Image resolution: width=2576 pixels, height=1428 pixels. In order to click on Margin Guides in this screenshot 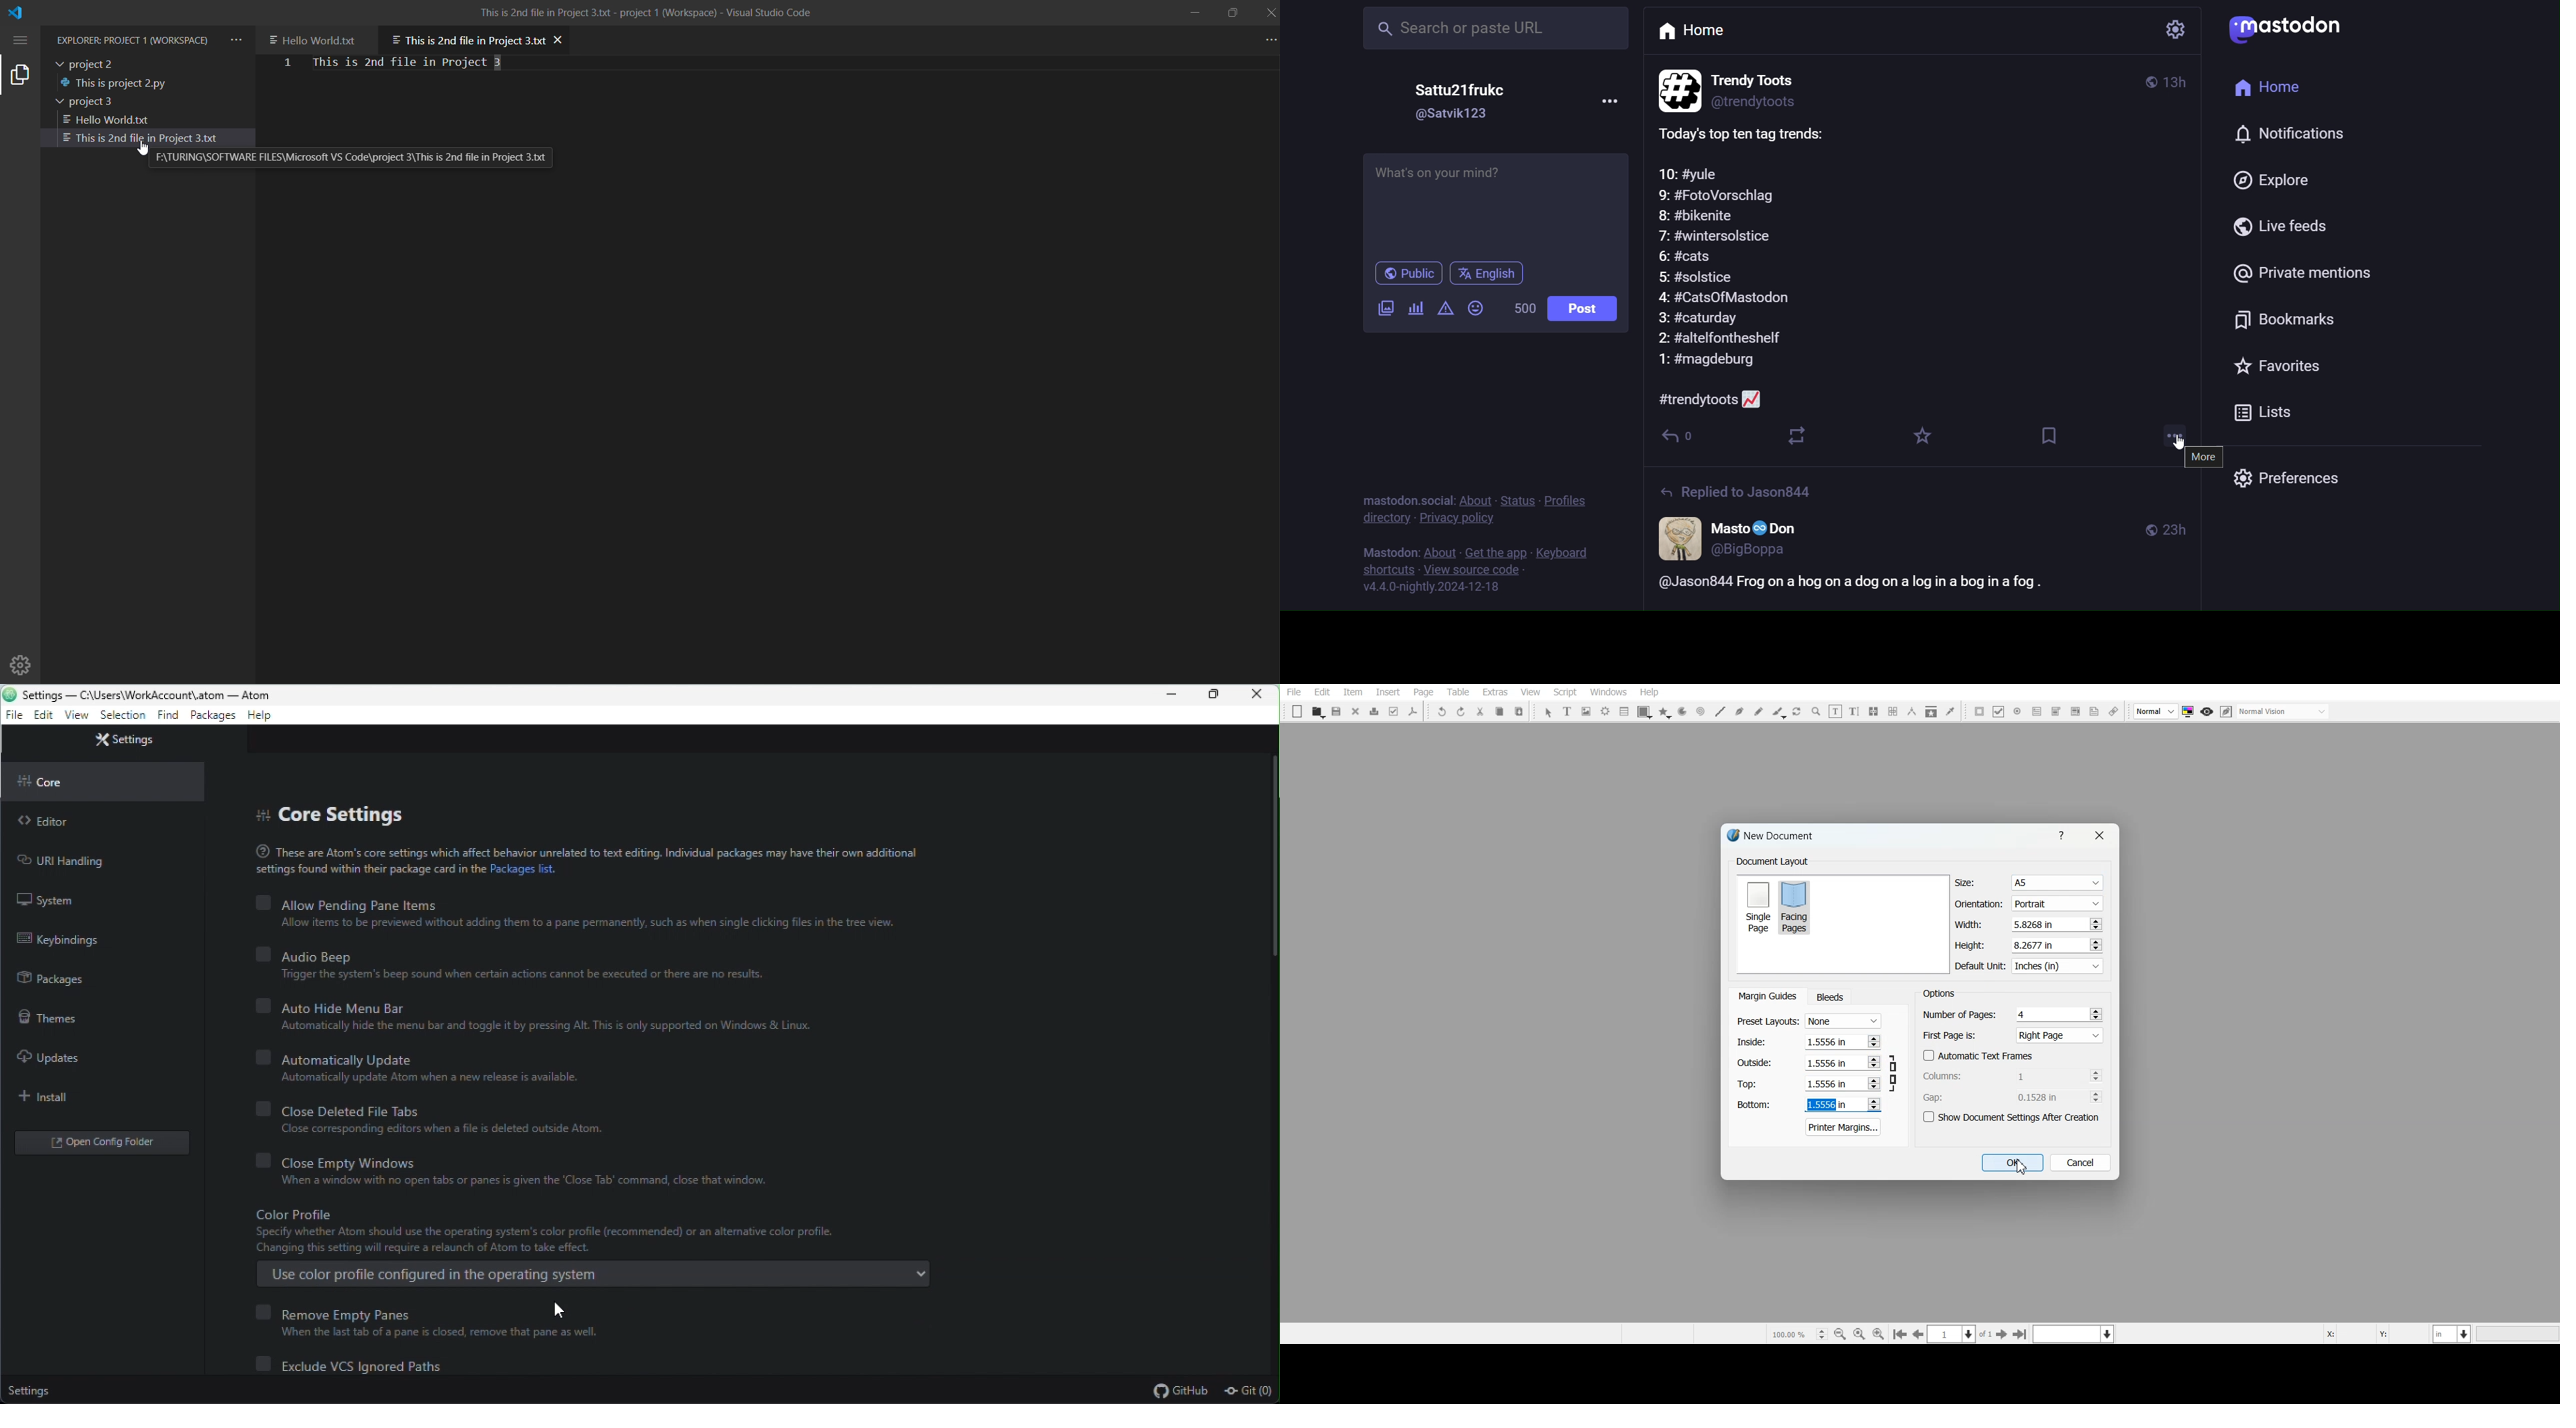, I will do `click(1766, 996)`.